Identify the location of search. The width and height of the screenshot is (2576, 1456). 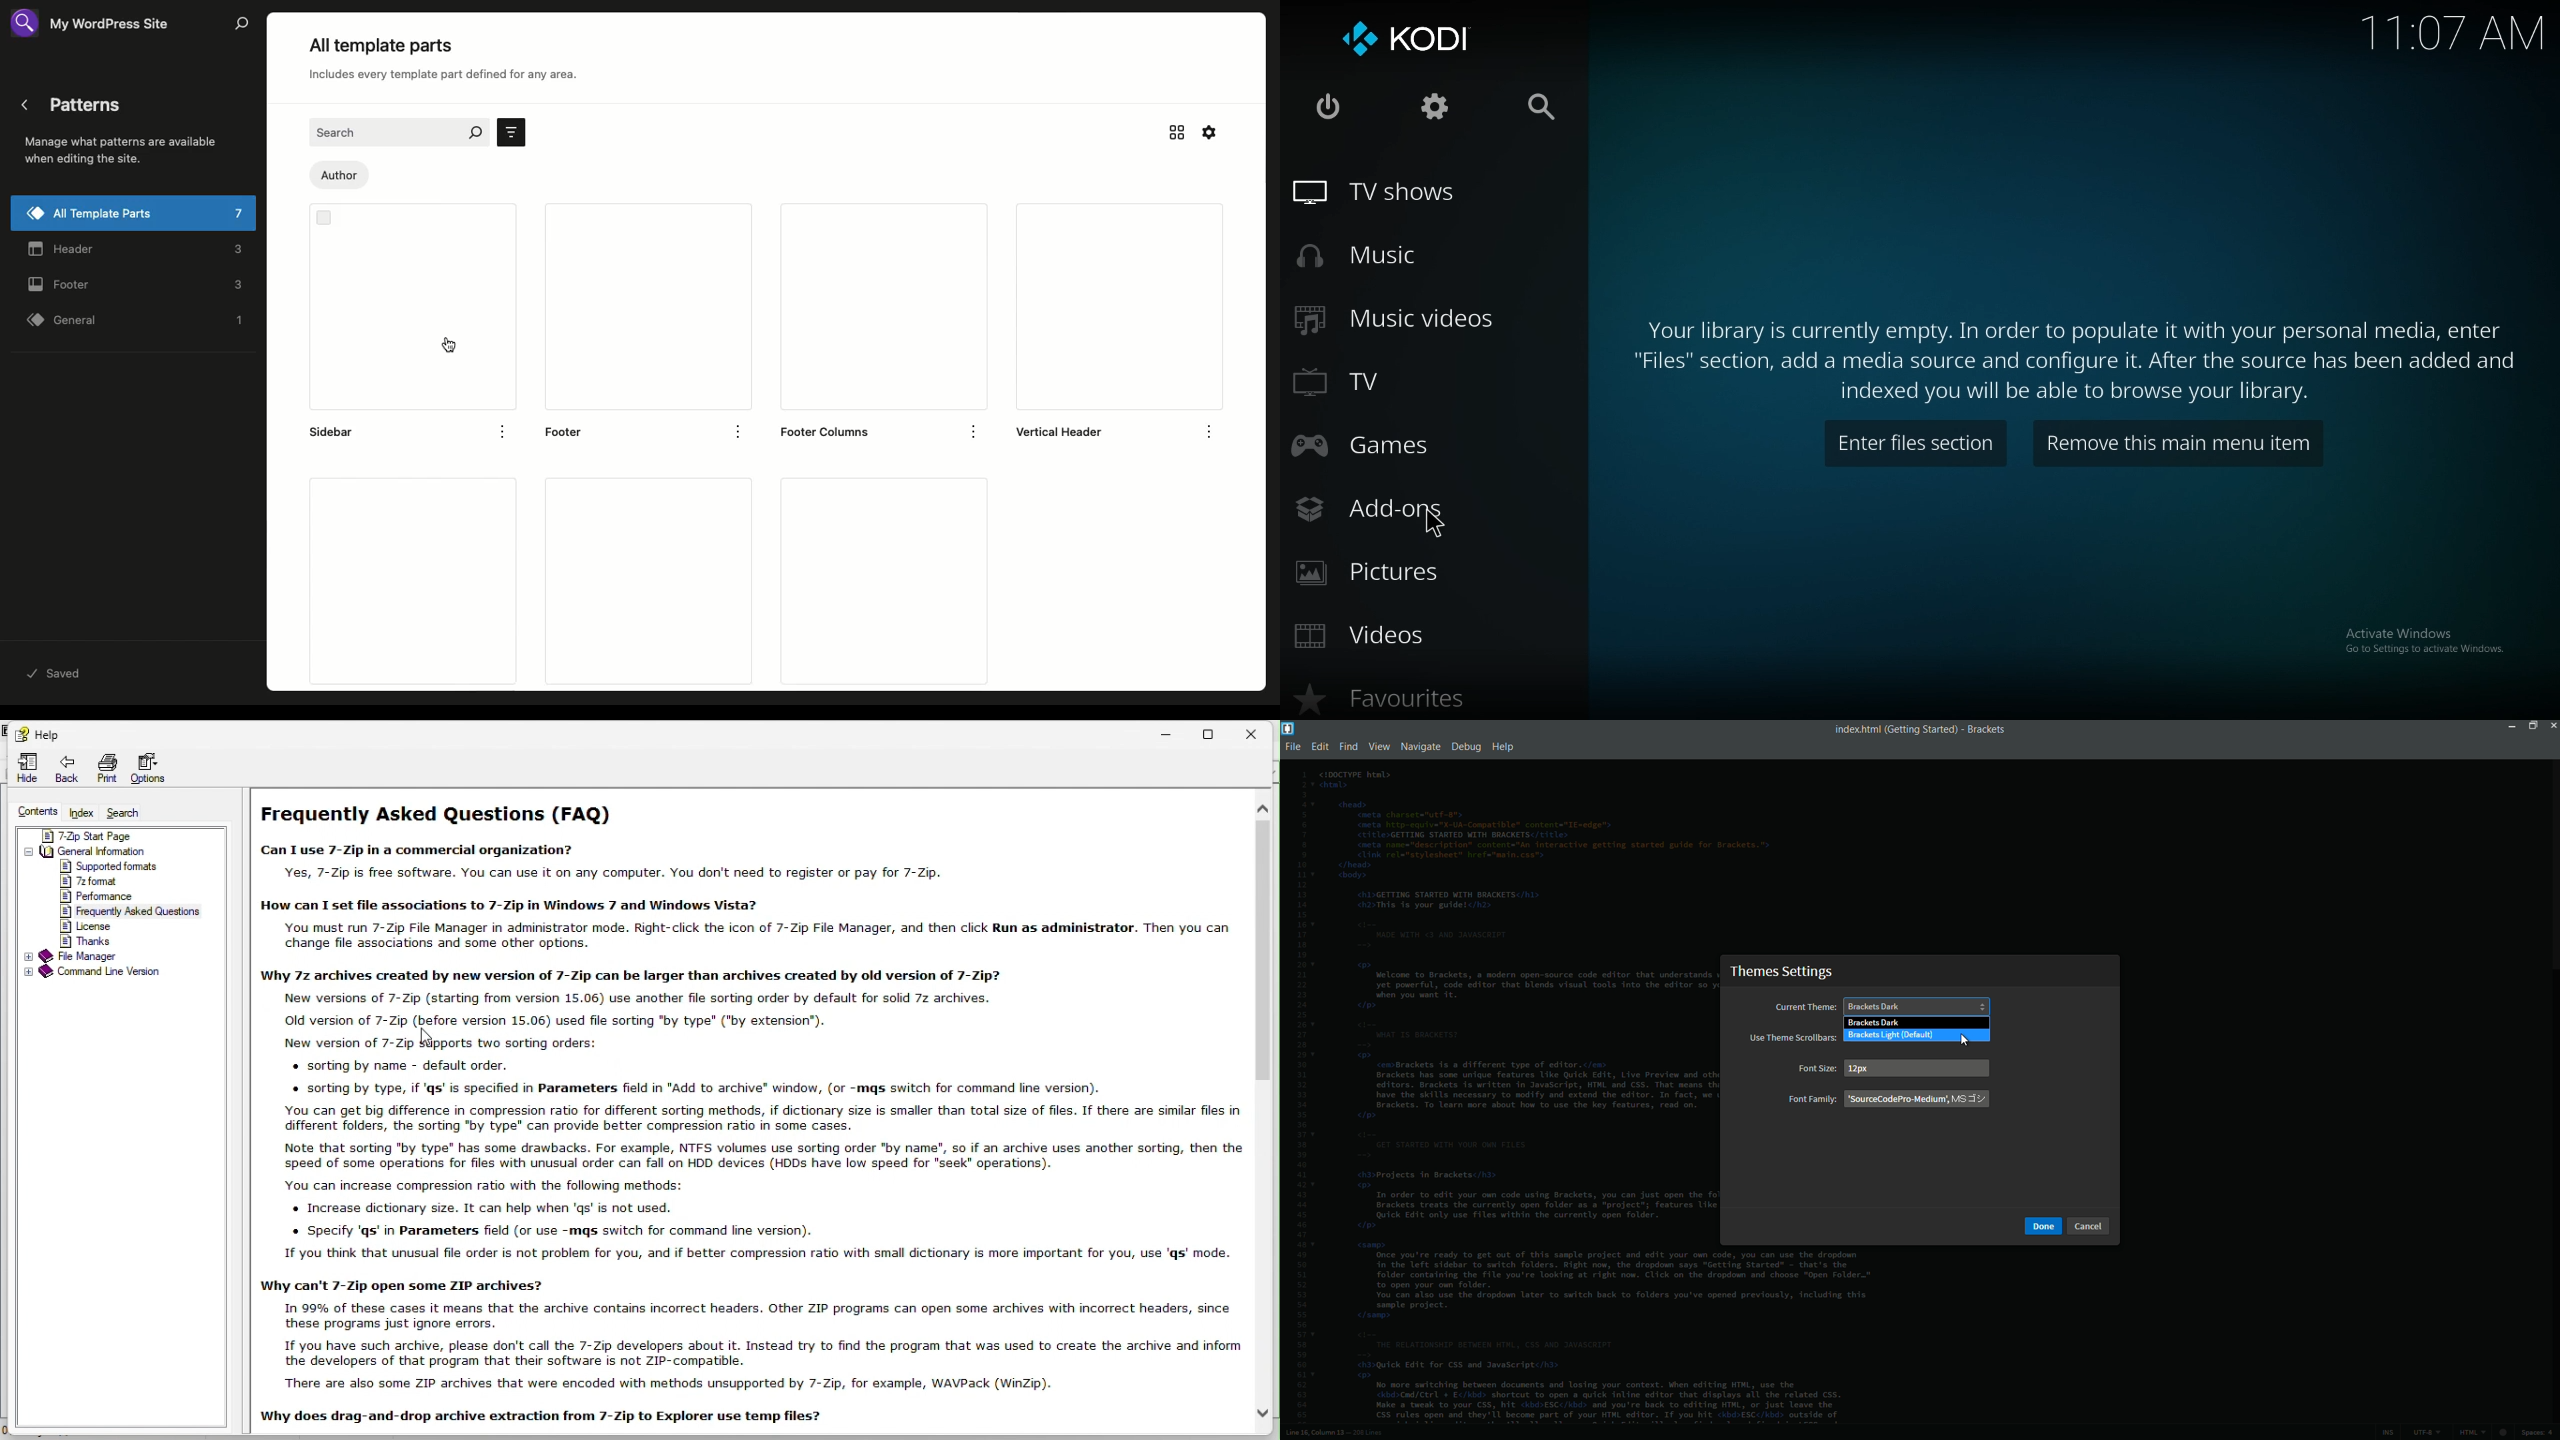
(1546, 104).